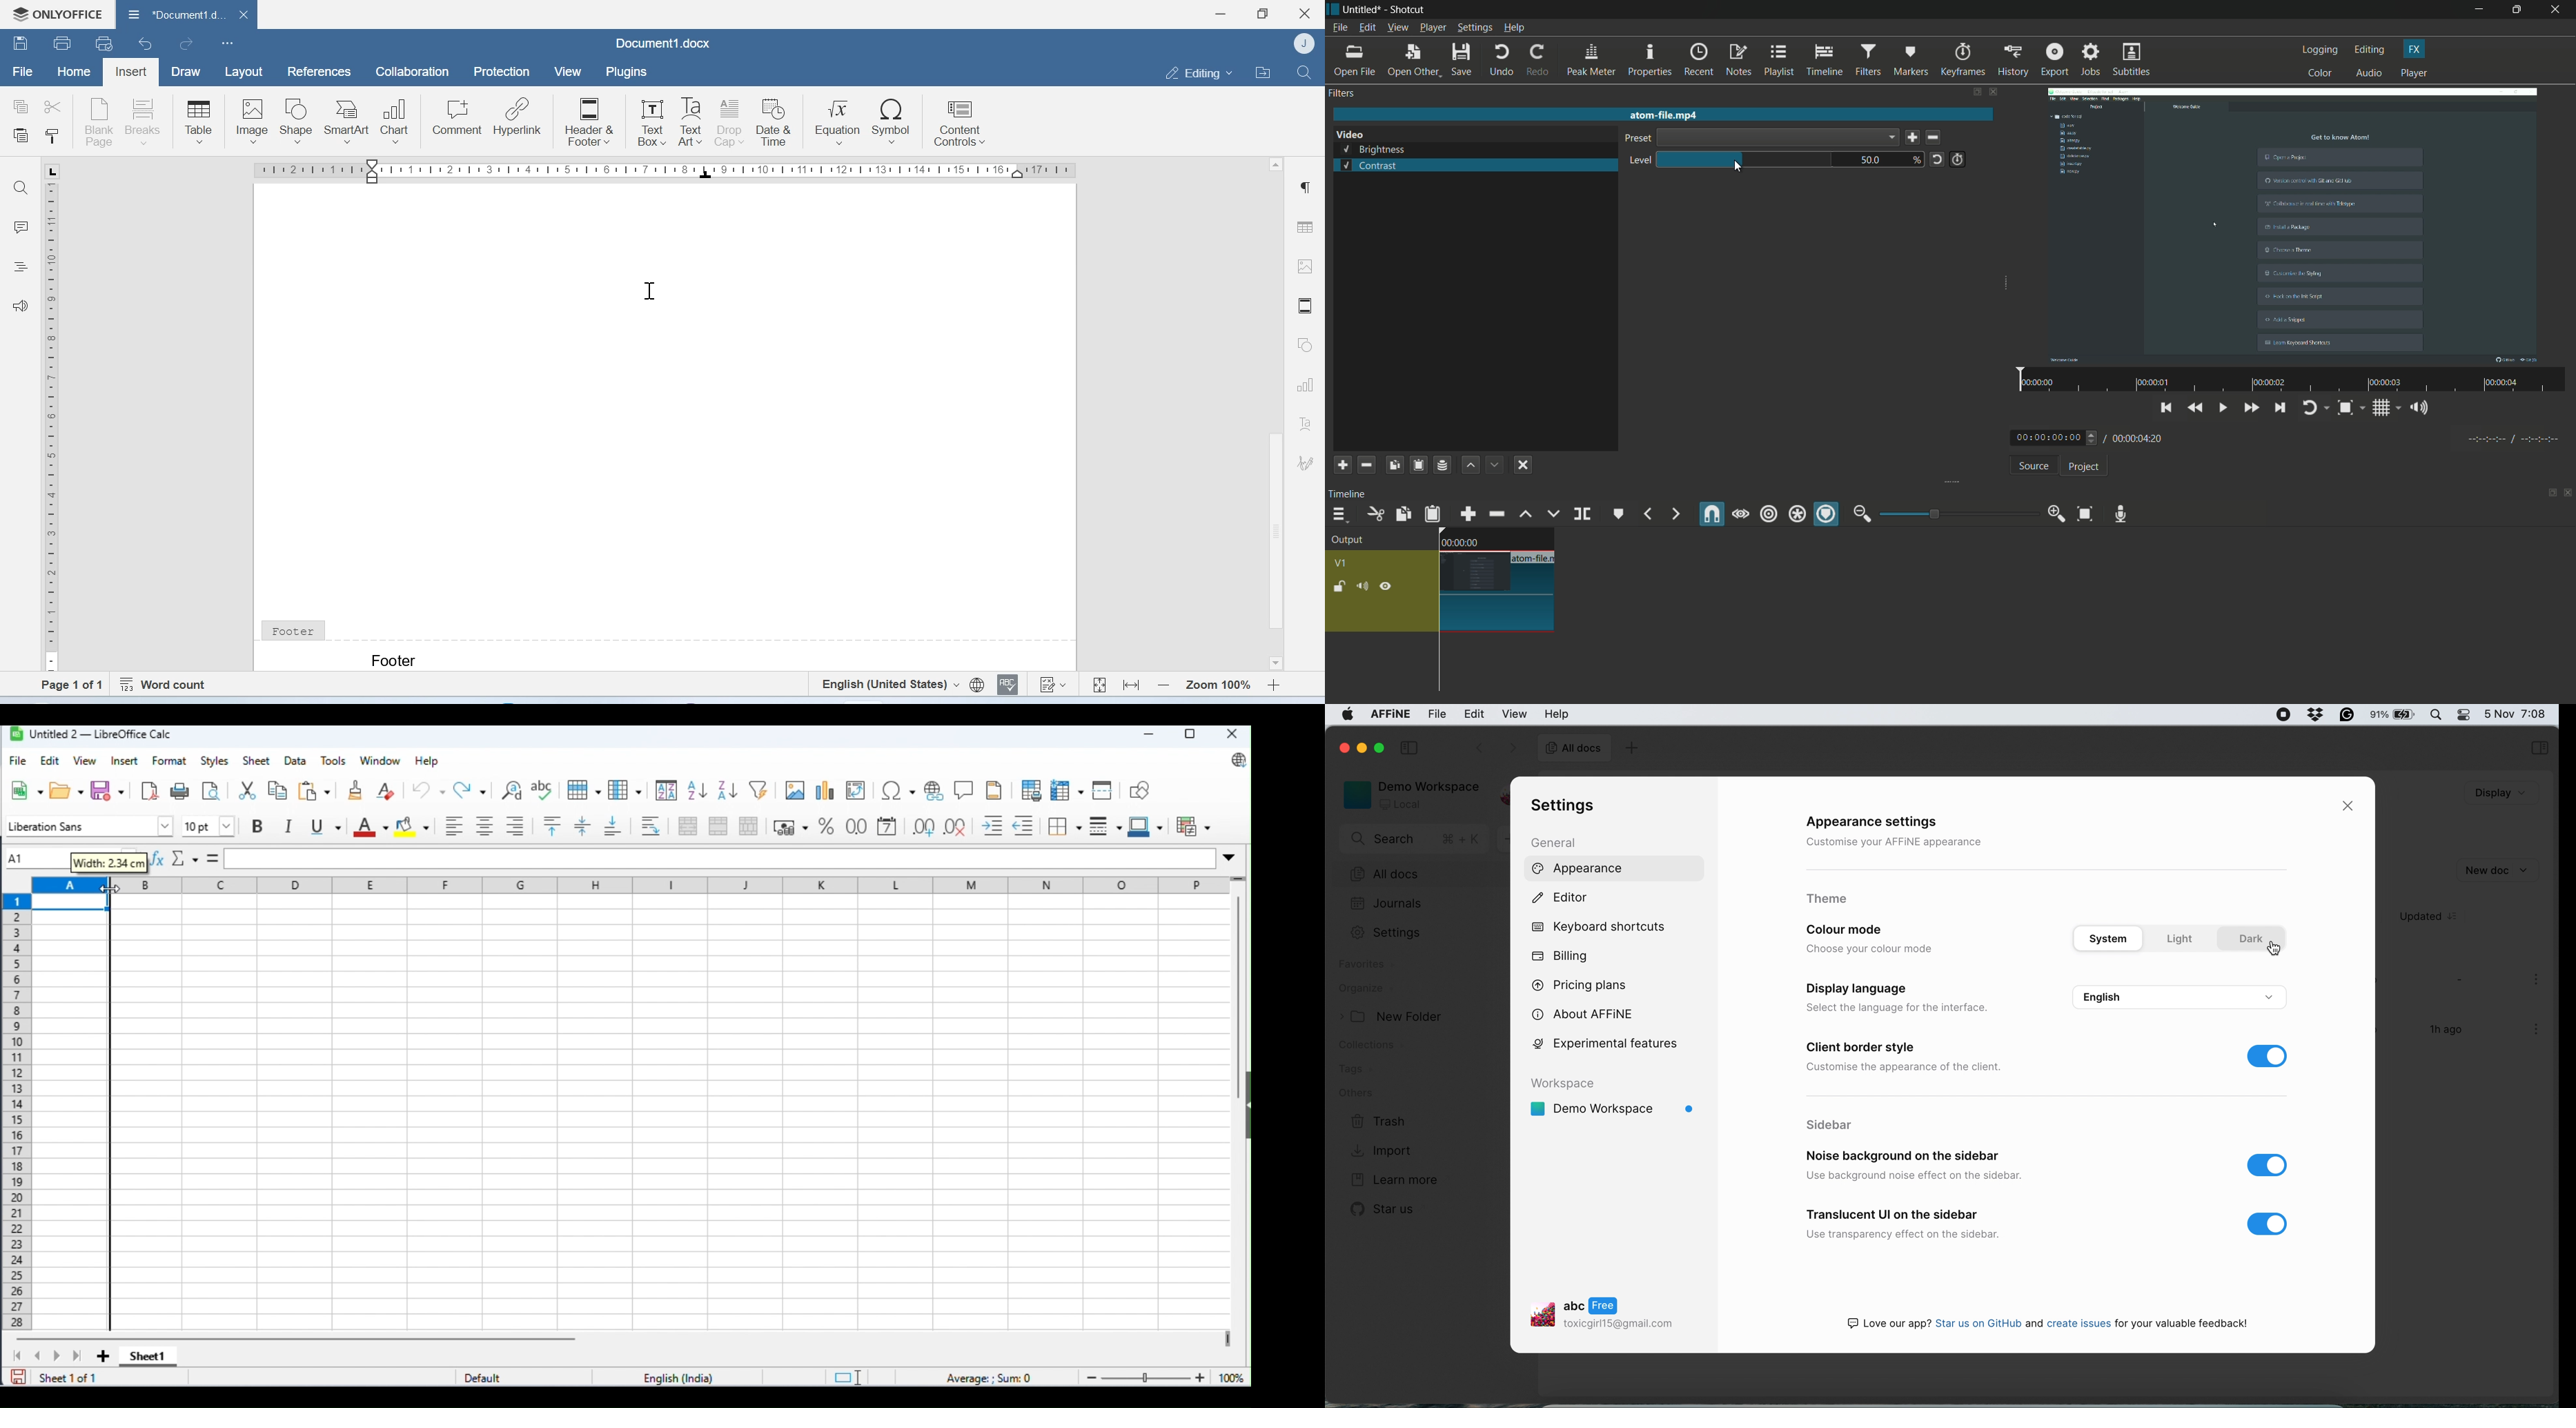 This screenshot has width=2576, height=1428. What do you see at coordinates (2532, 1032) in the screenshot?
I see `more options` at bounding box center [2532, 1032].